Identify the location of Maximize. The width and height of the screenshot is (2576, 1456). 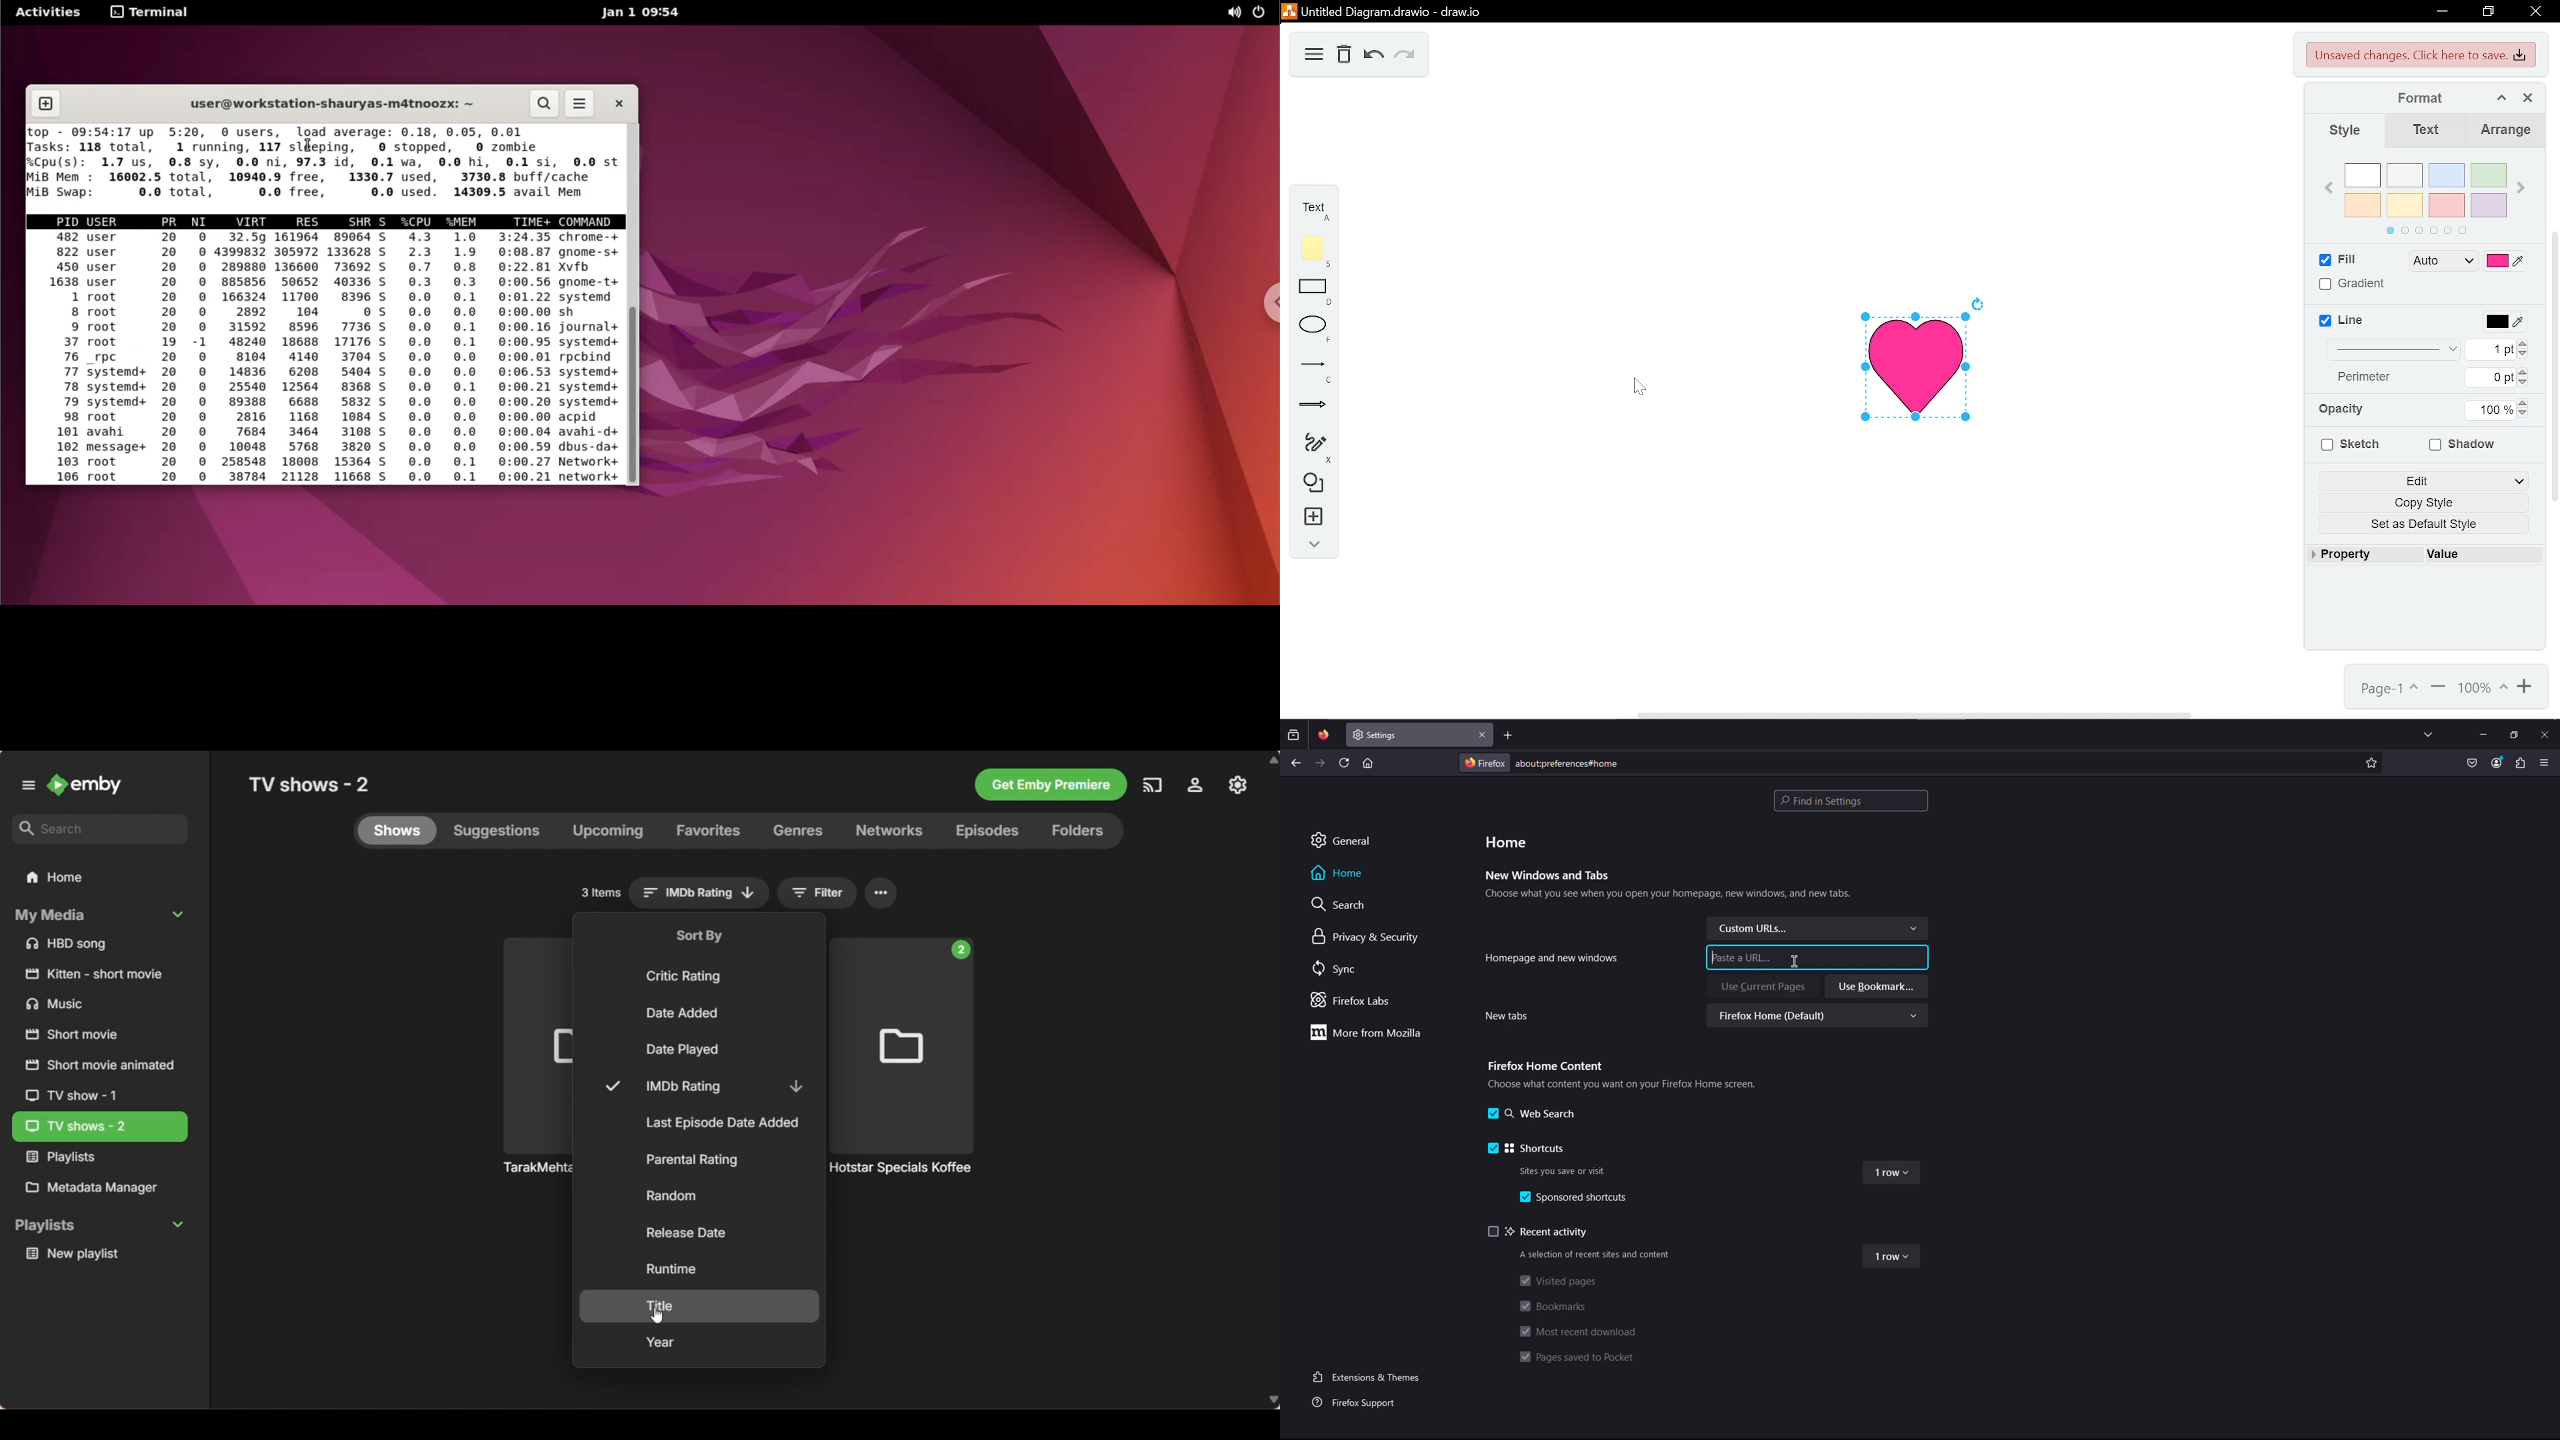
(2514, 734).